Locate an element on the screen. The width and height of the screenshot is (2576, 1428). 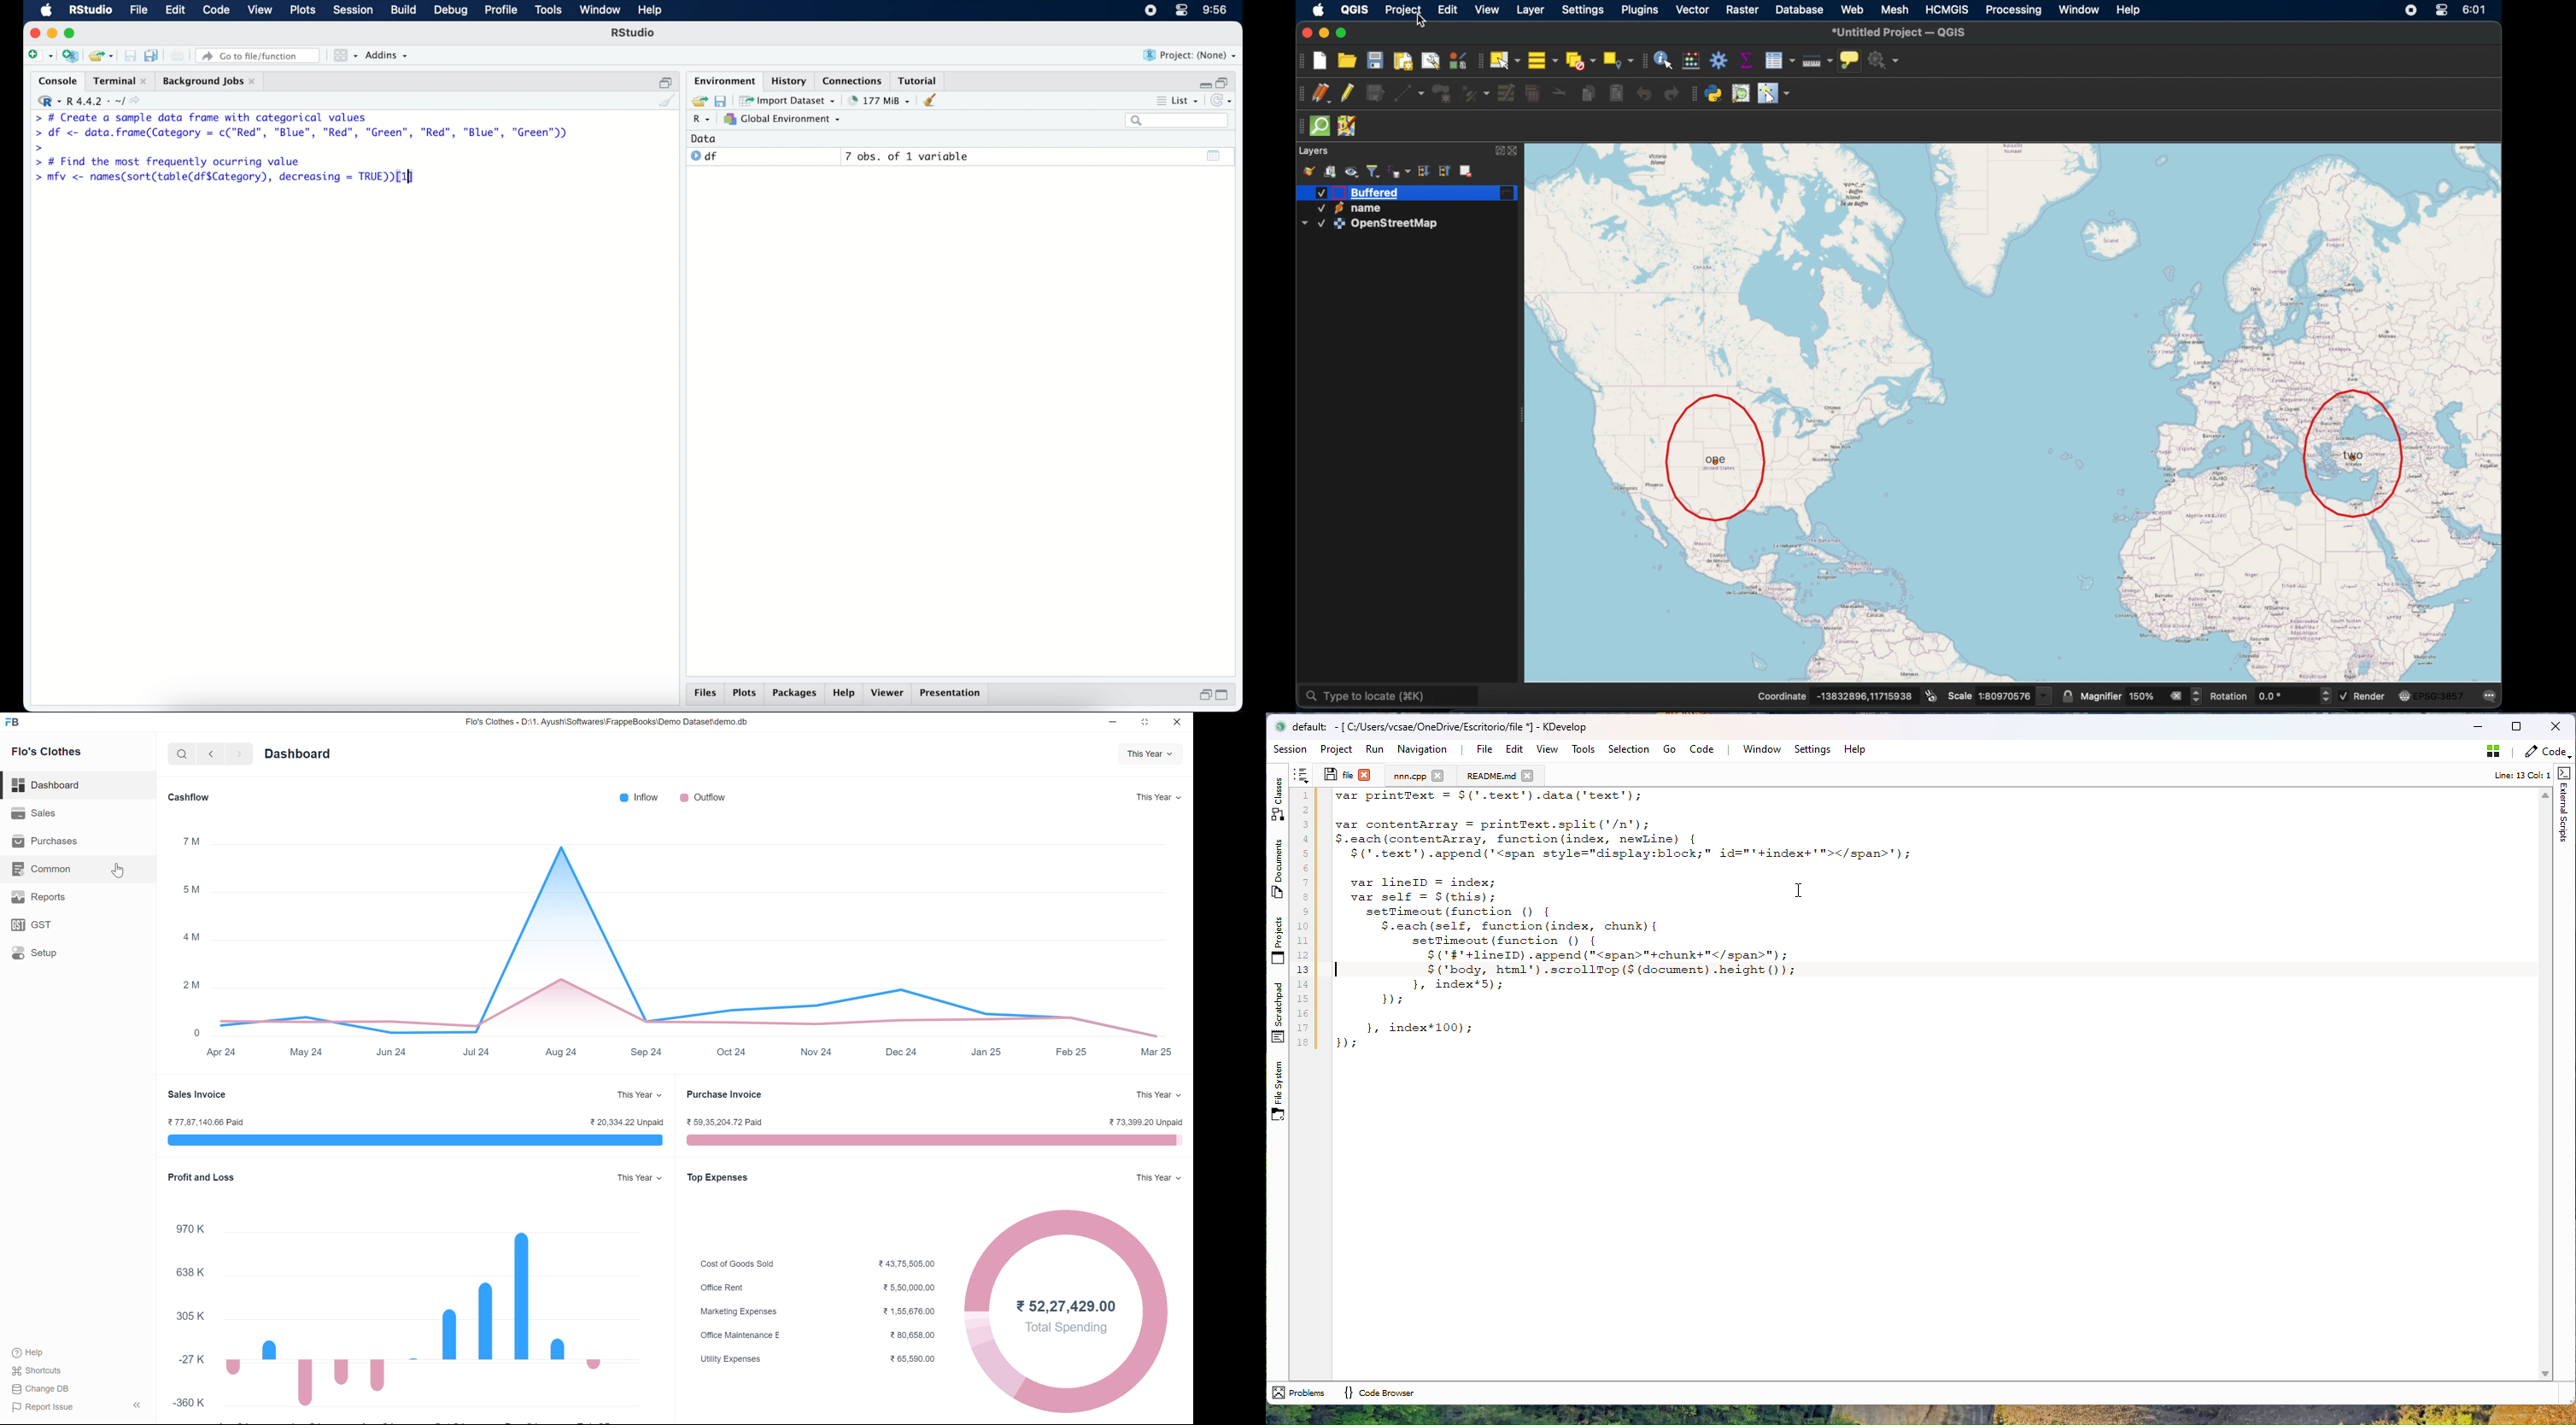
restore down is located at coordinates (1204, 695).